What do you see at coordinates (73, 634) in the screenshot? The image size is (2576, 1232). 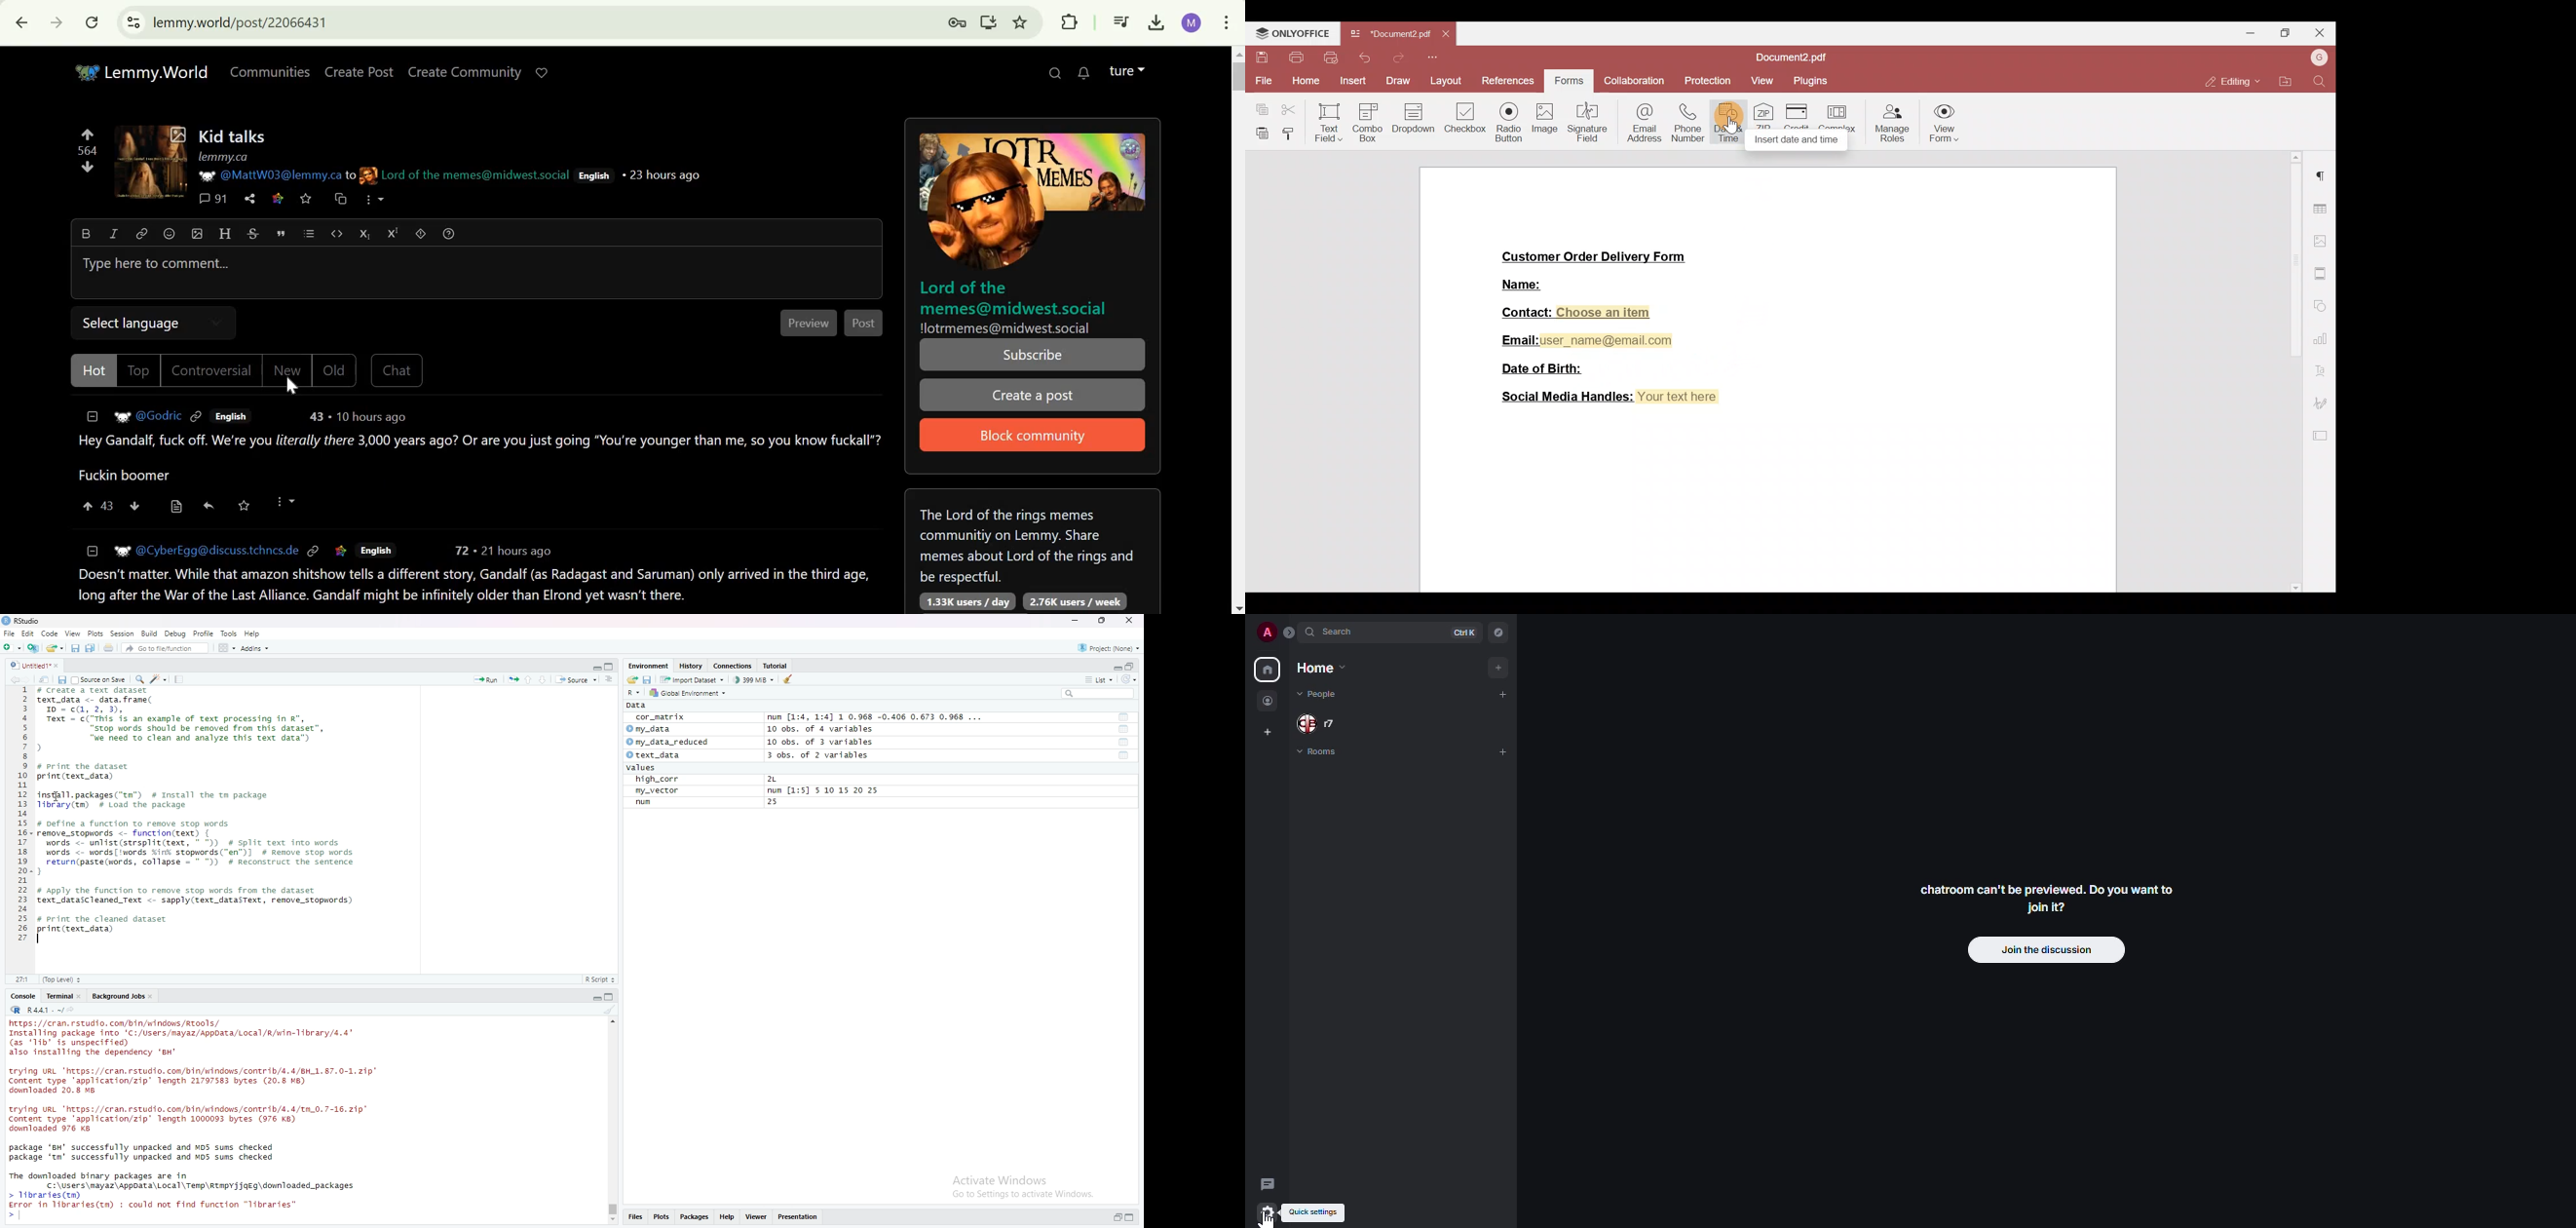 I see `view` at bounding box center [73, 634].